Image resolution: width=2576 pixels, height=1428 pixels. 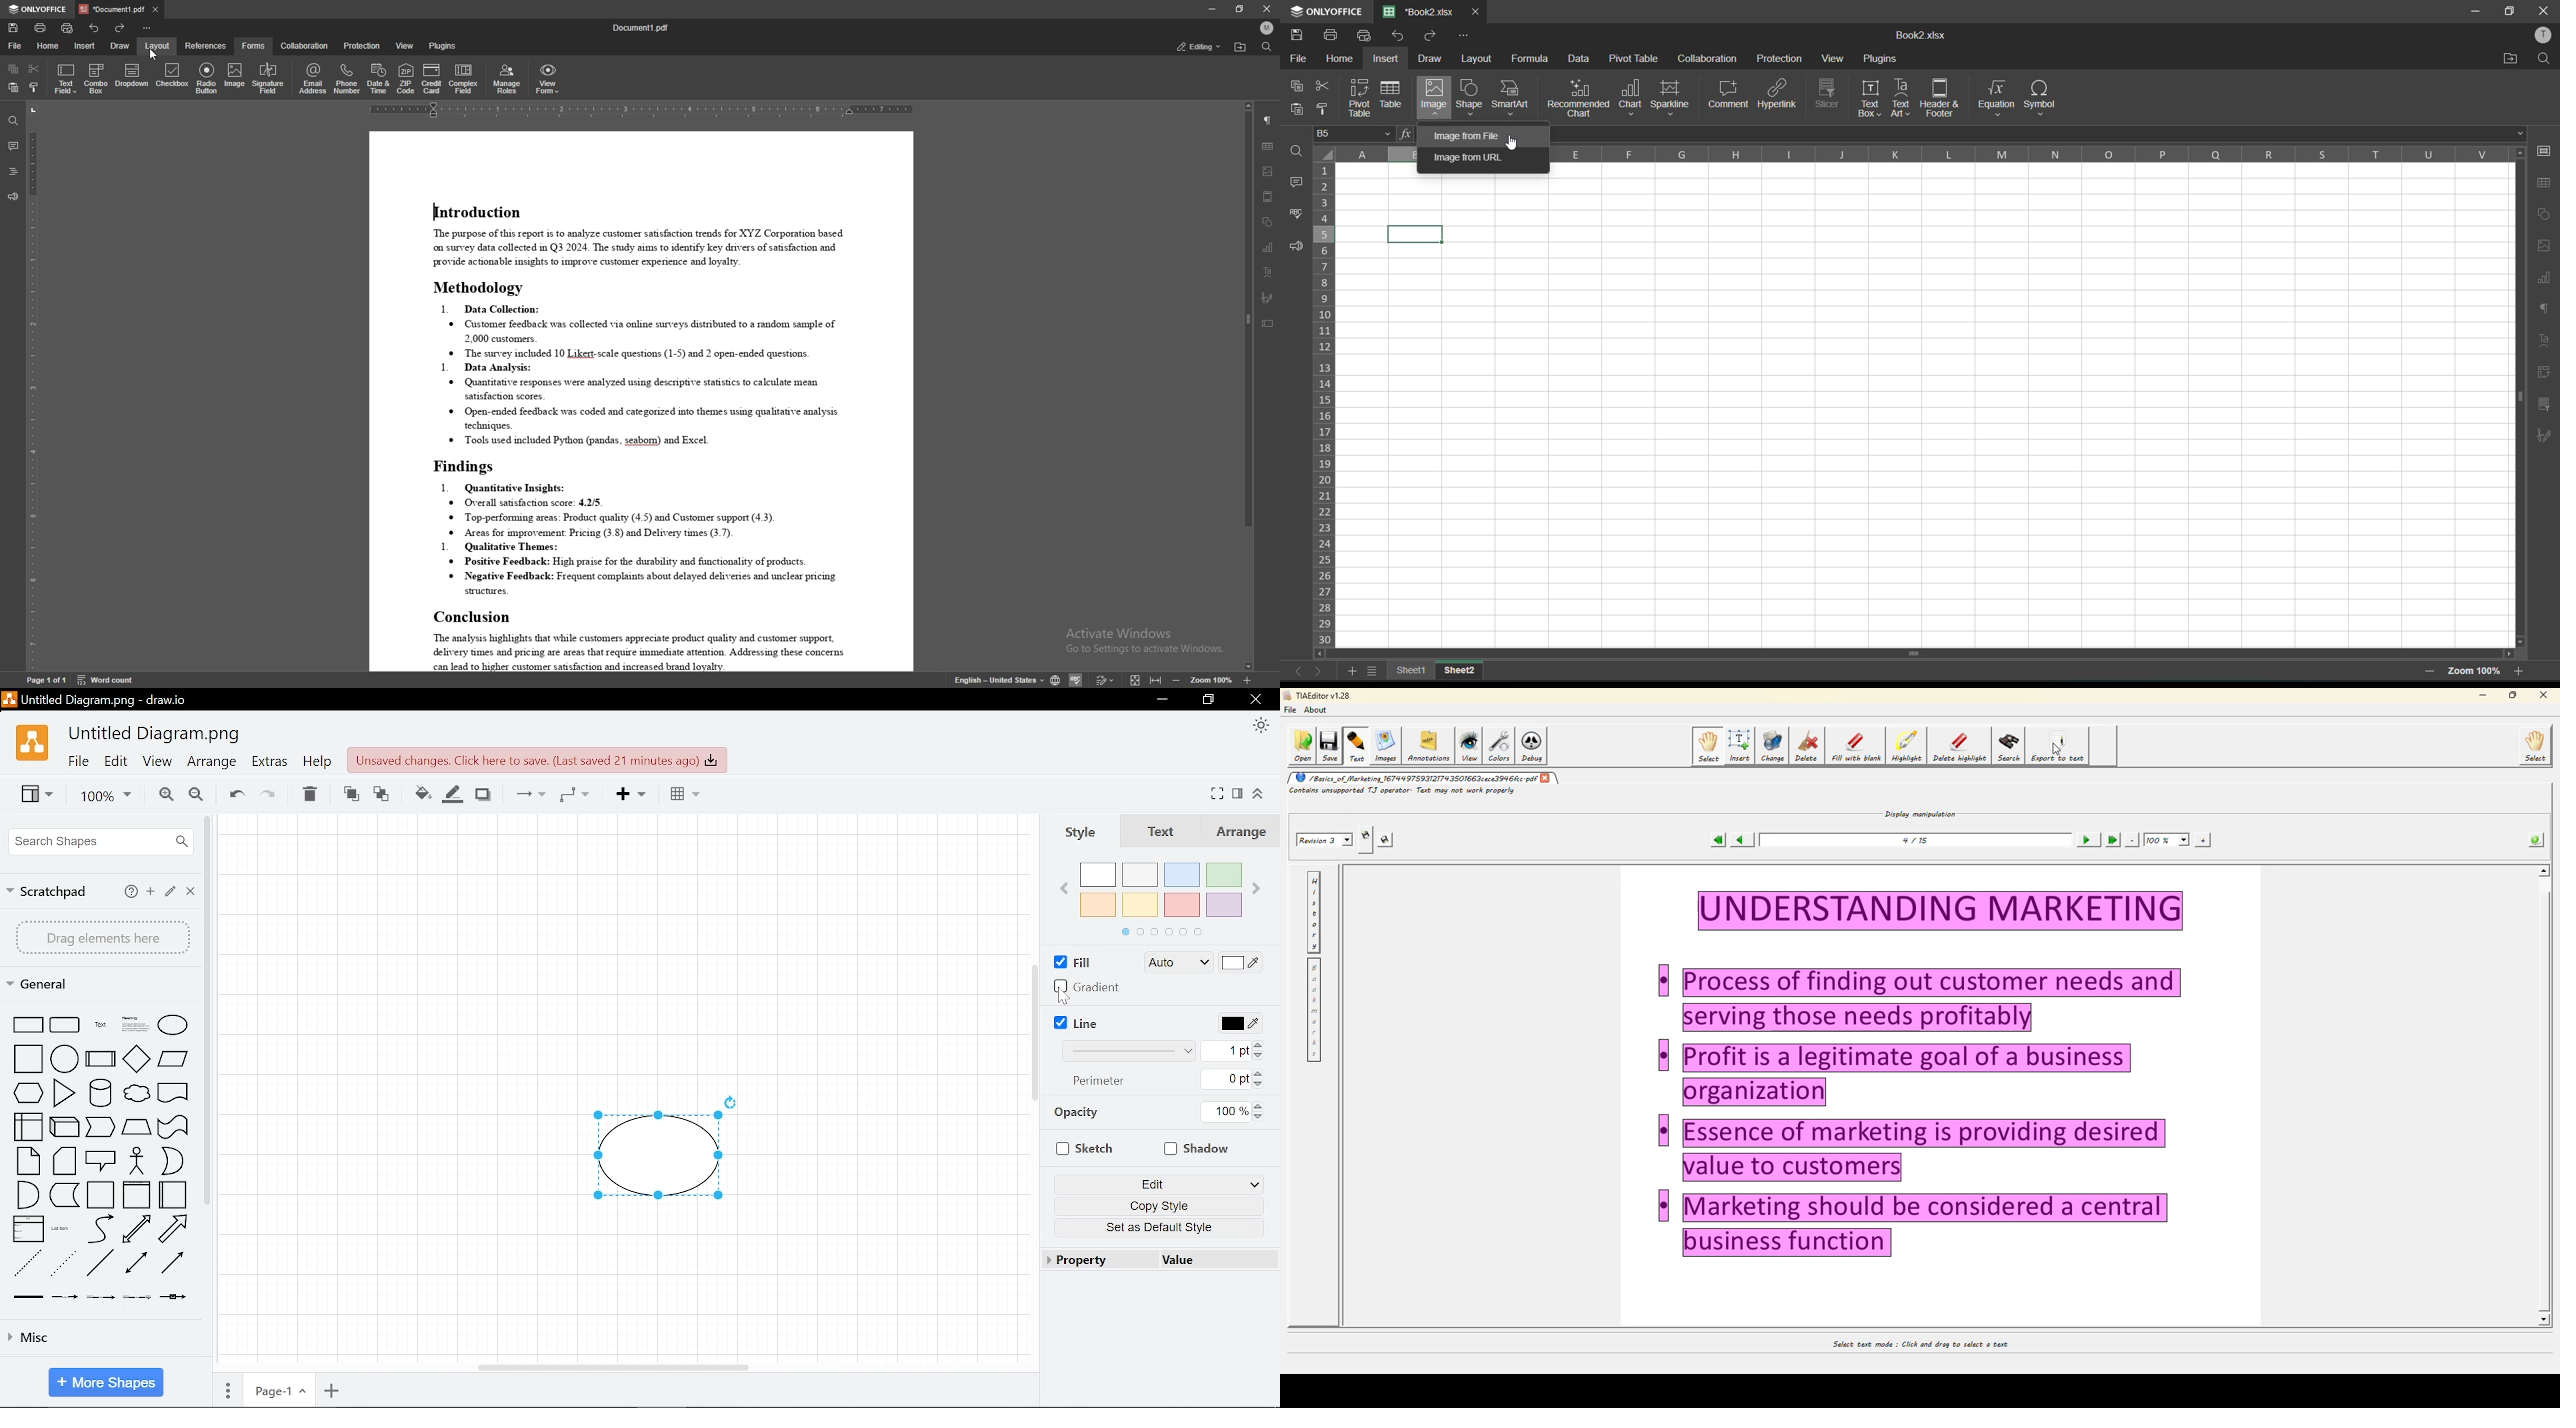 What do you see at coordinates (1056, 994) in the screenshot?
I see `Cursor` at bounding box center [1056, 994].